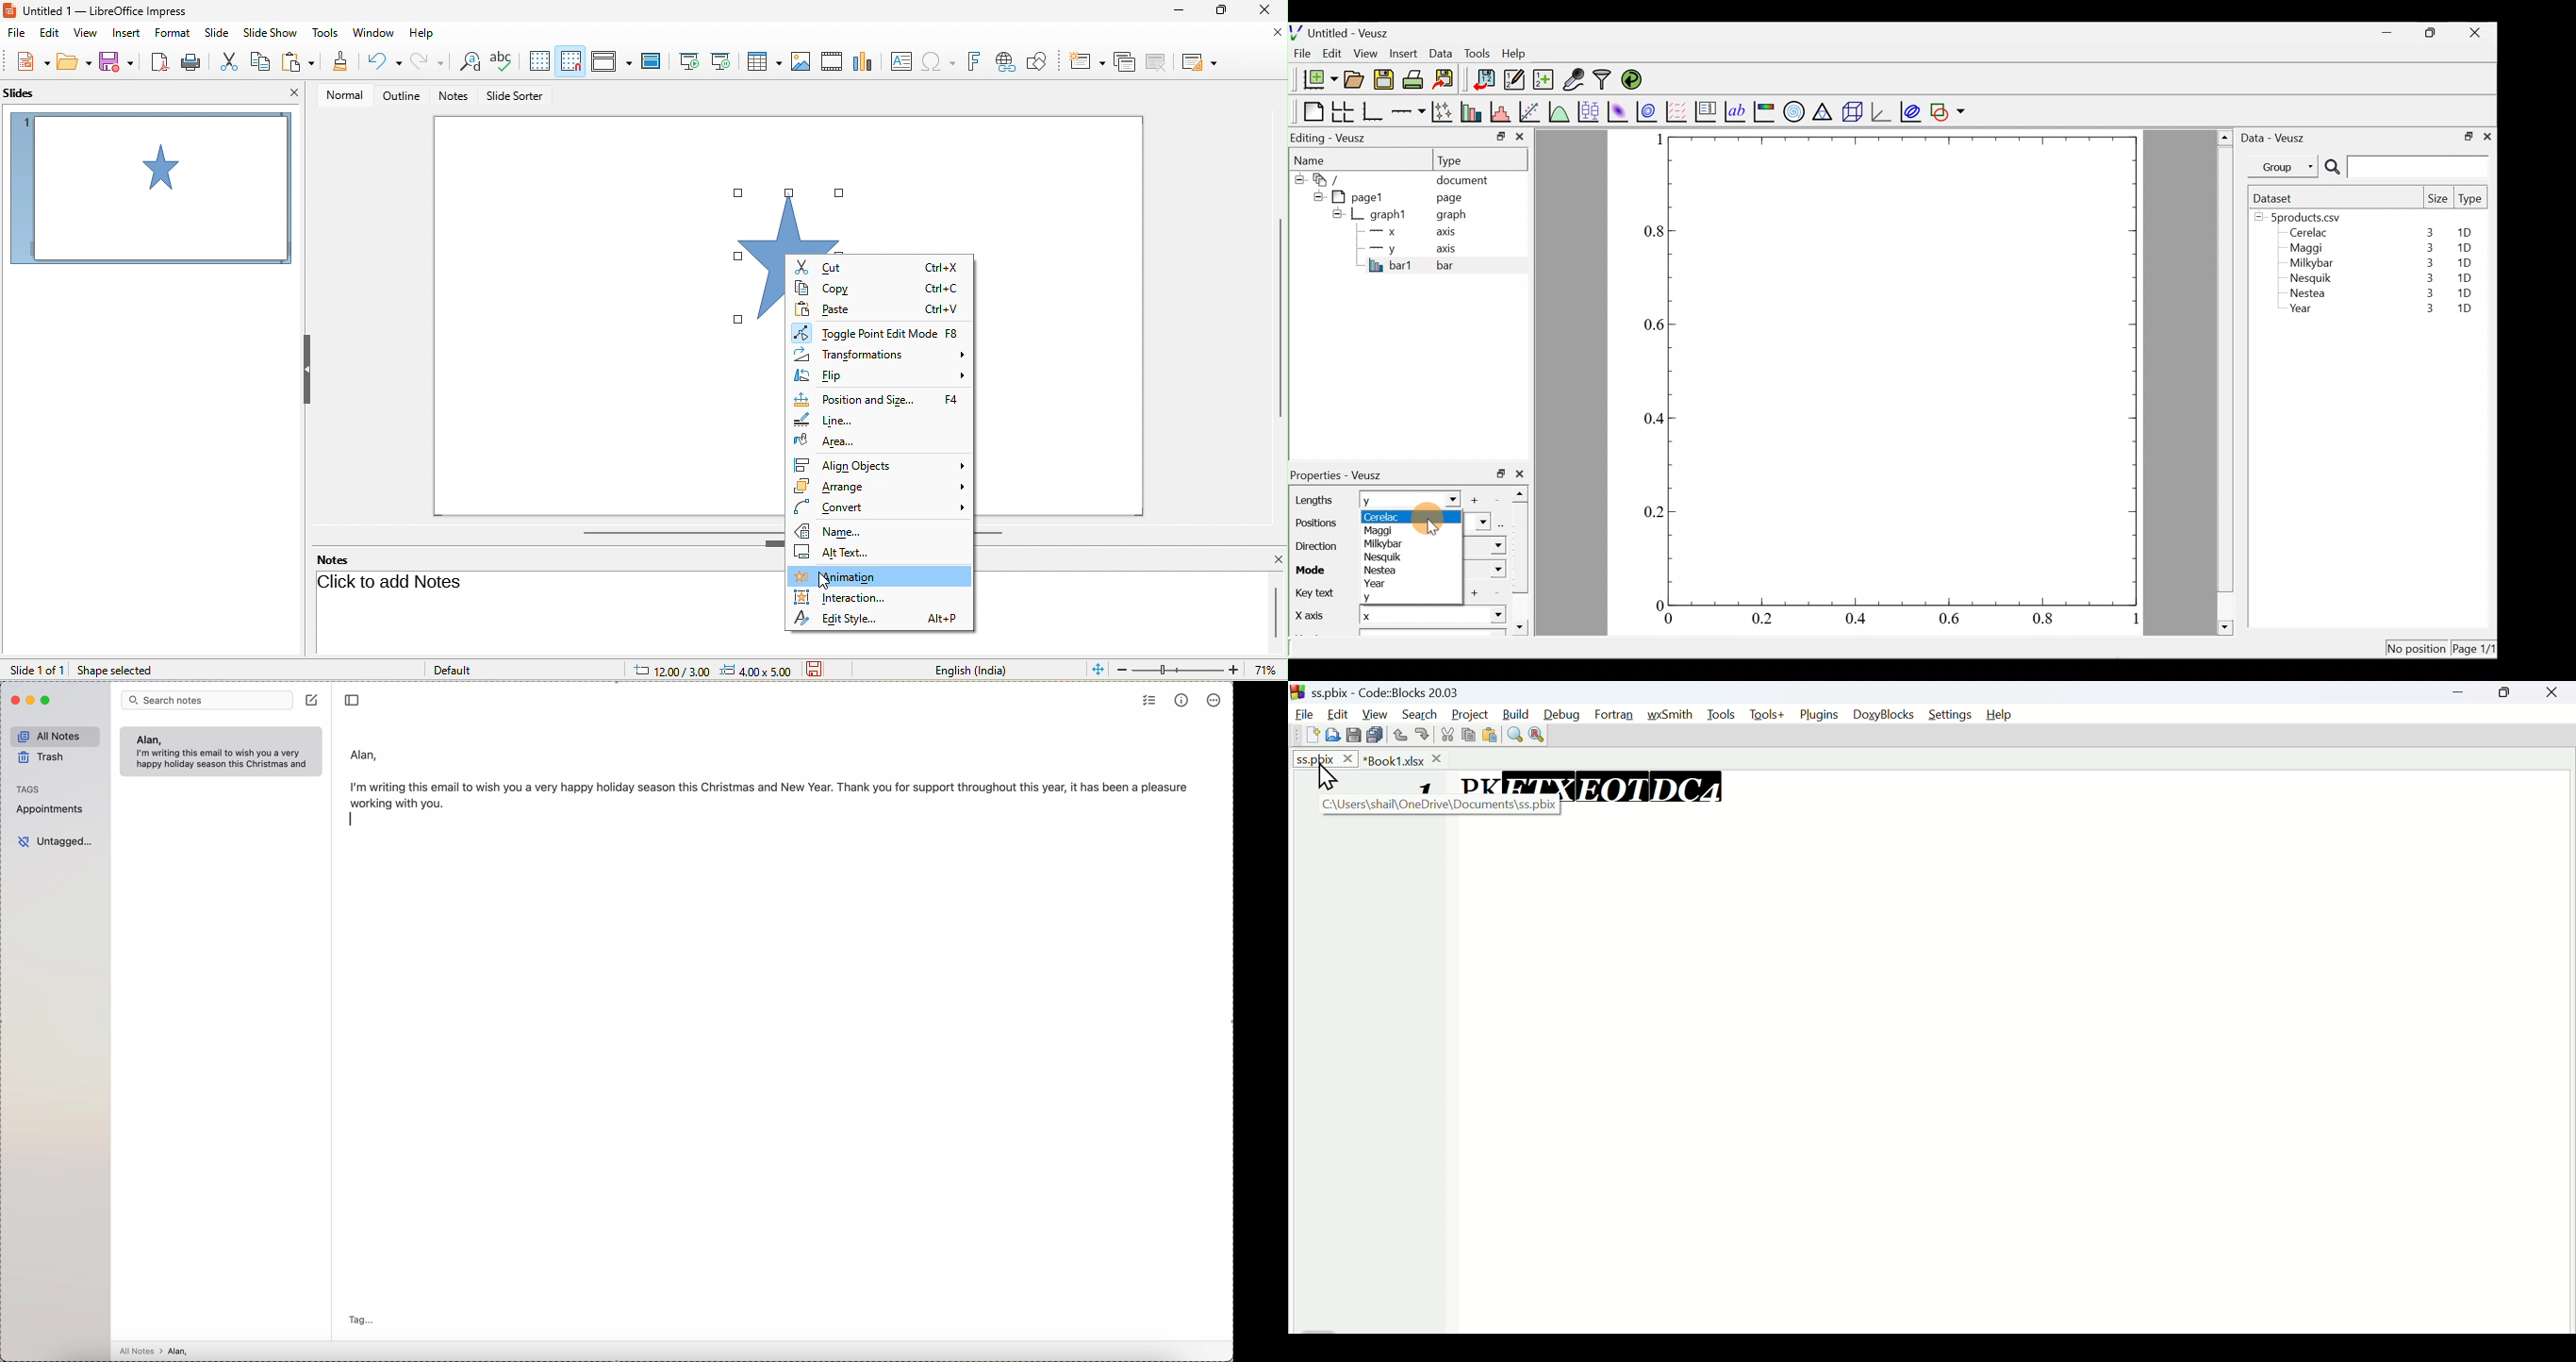 The image size is (2576, 1372). What do you see at coordinates (1824, 110) in the screenshot?
I see `Ternary graph` at bounding box center [1824, 110].